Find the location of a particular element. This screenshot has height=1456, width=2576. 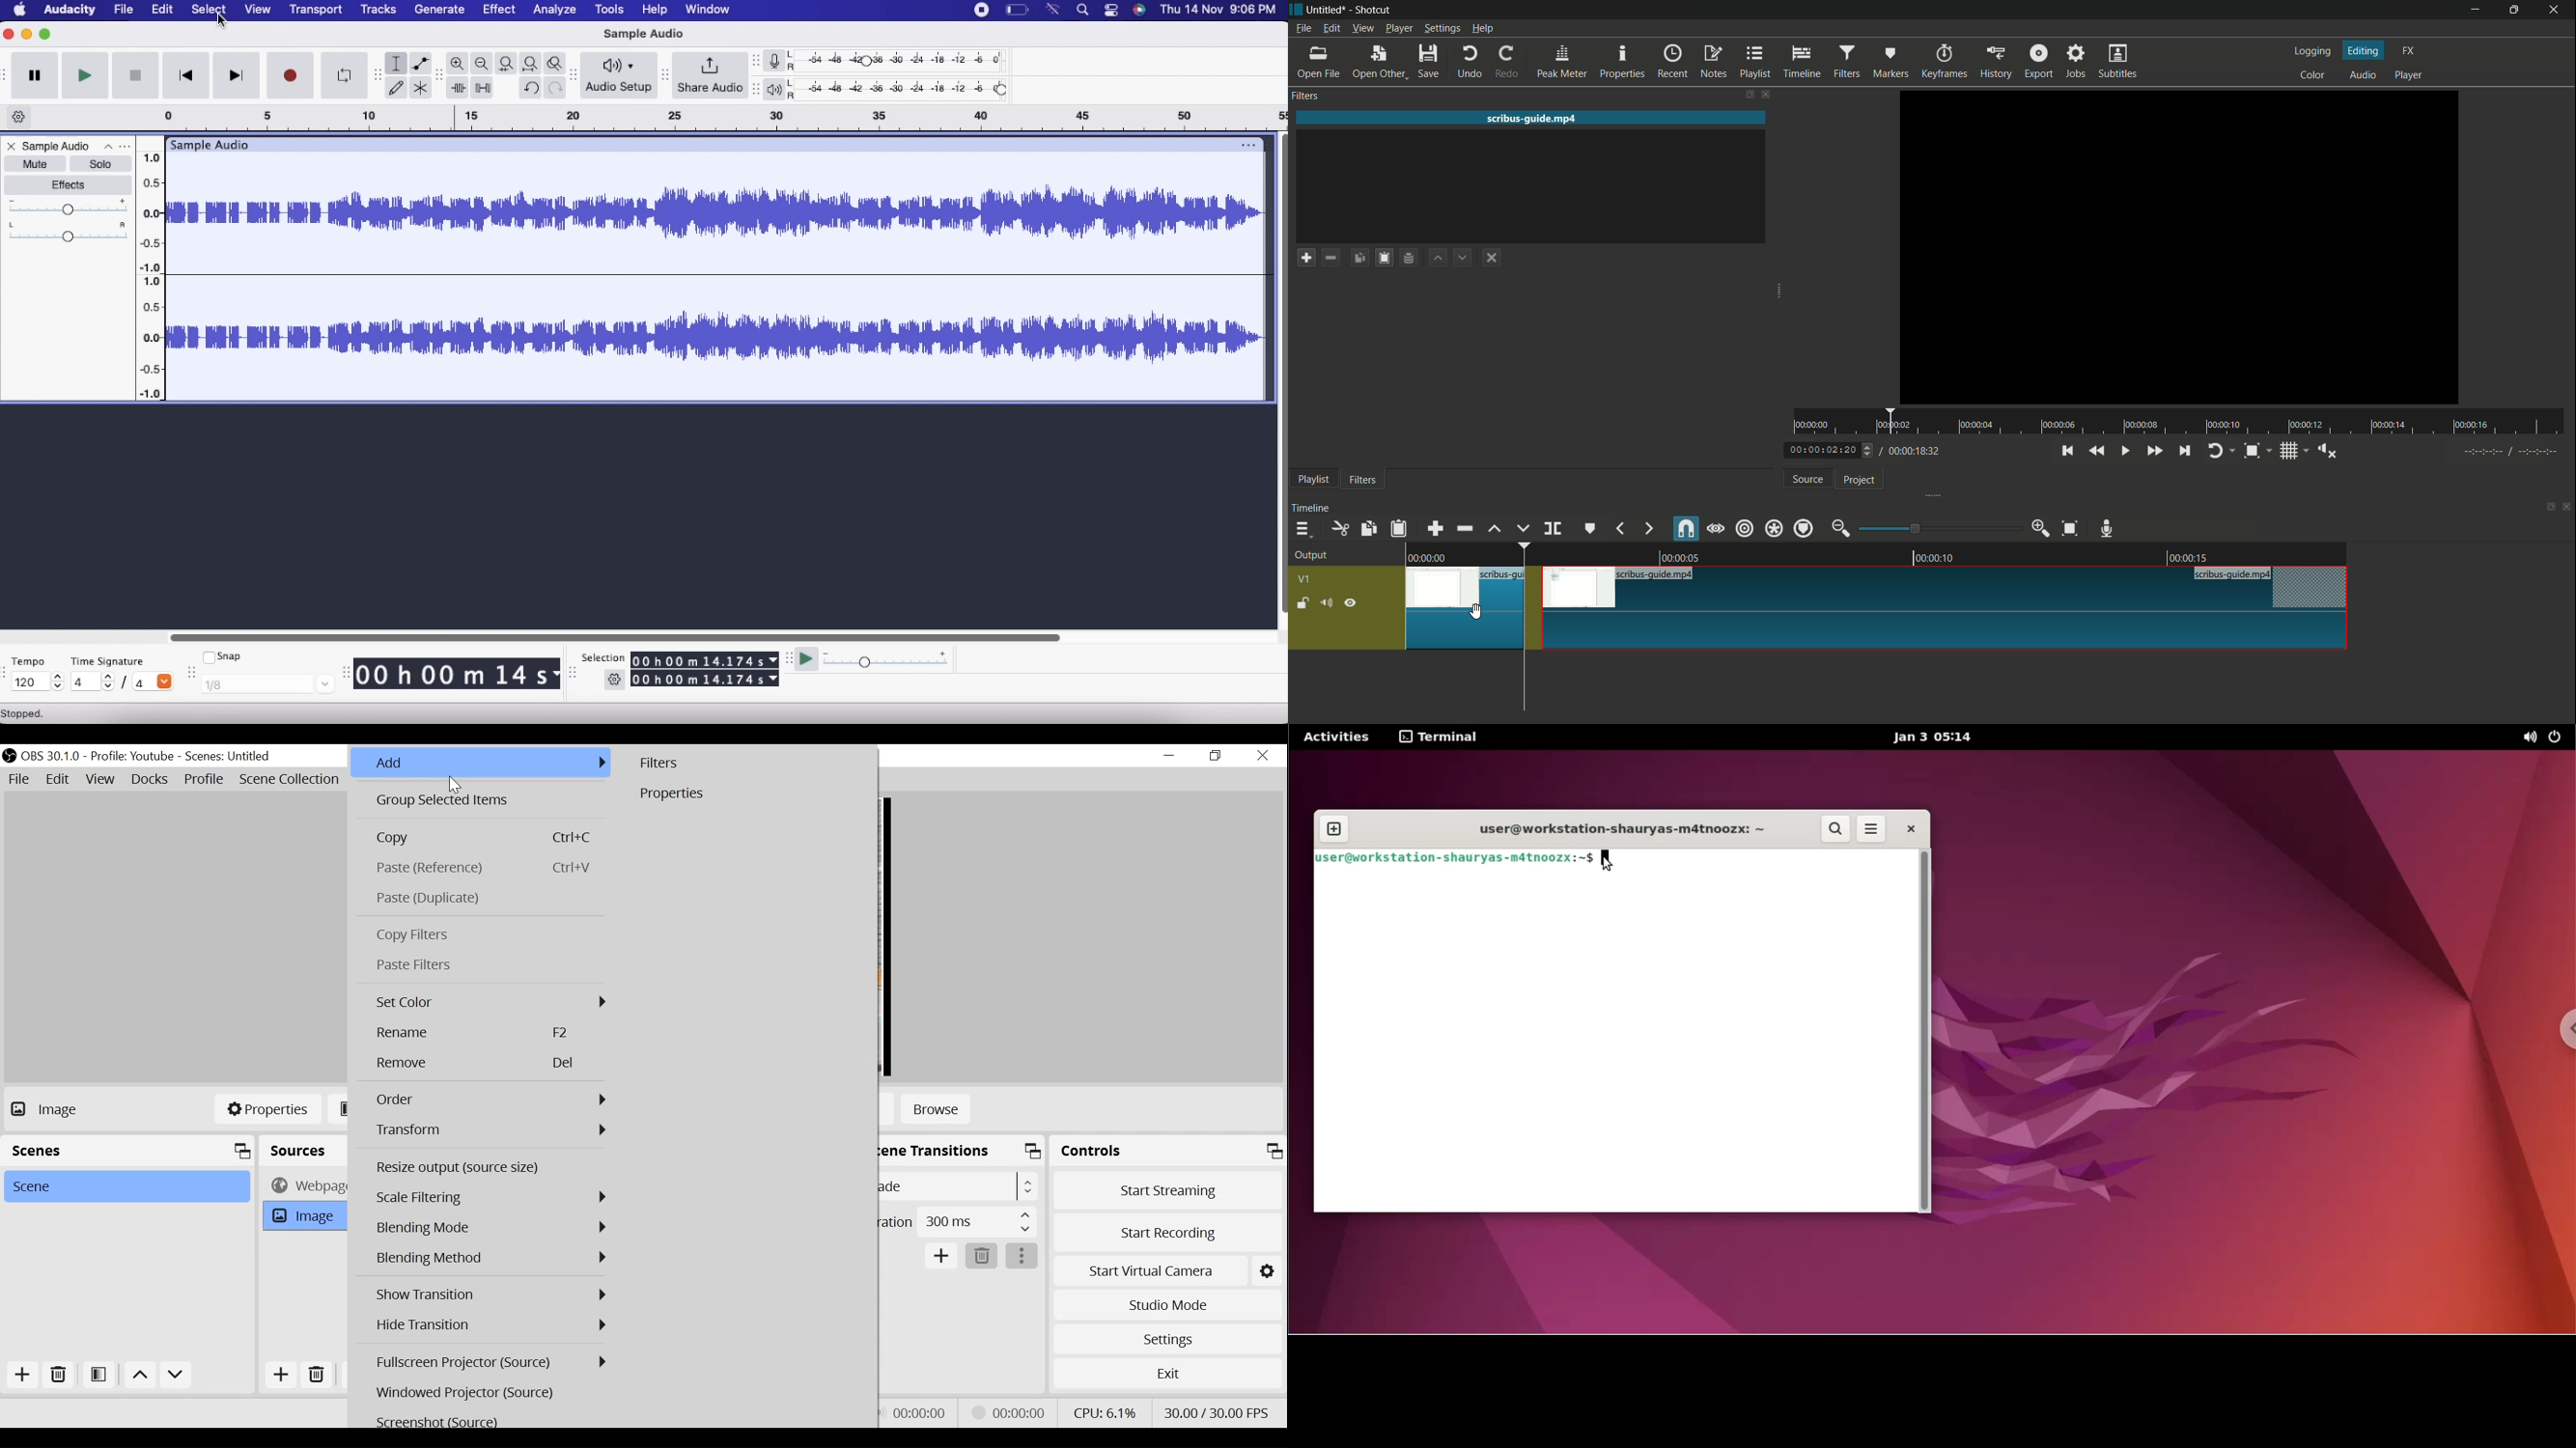

scrub while dragging is located at coordinates (1715, 528).